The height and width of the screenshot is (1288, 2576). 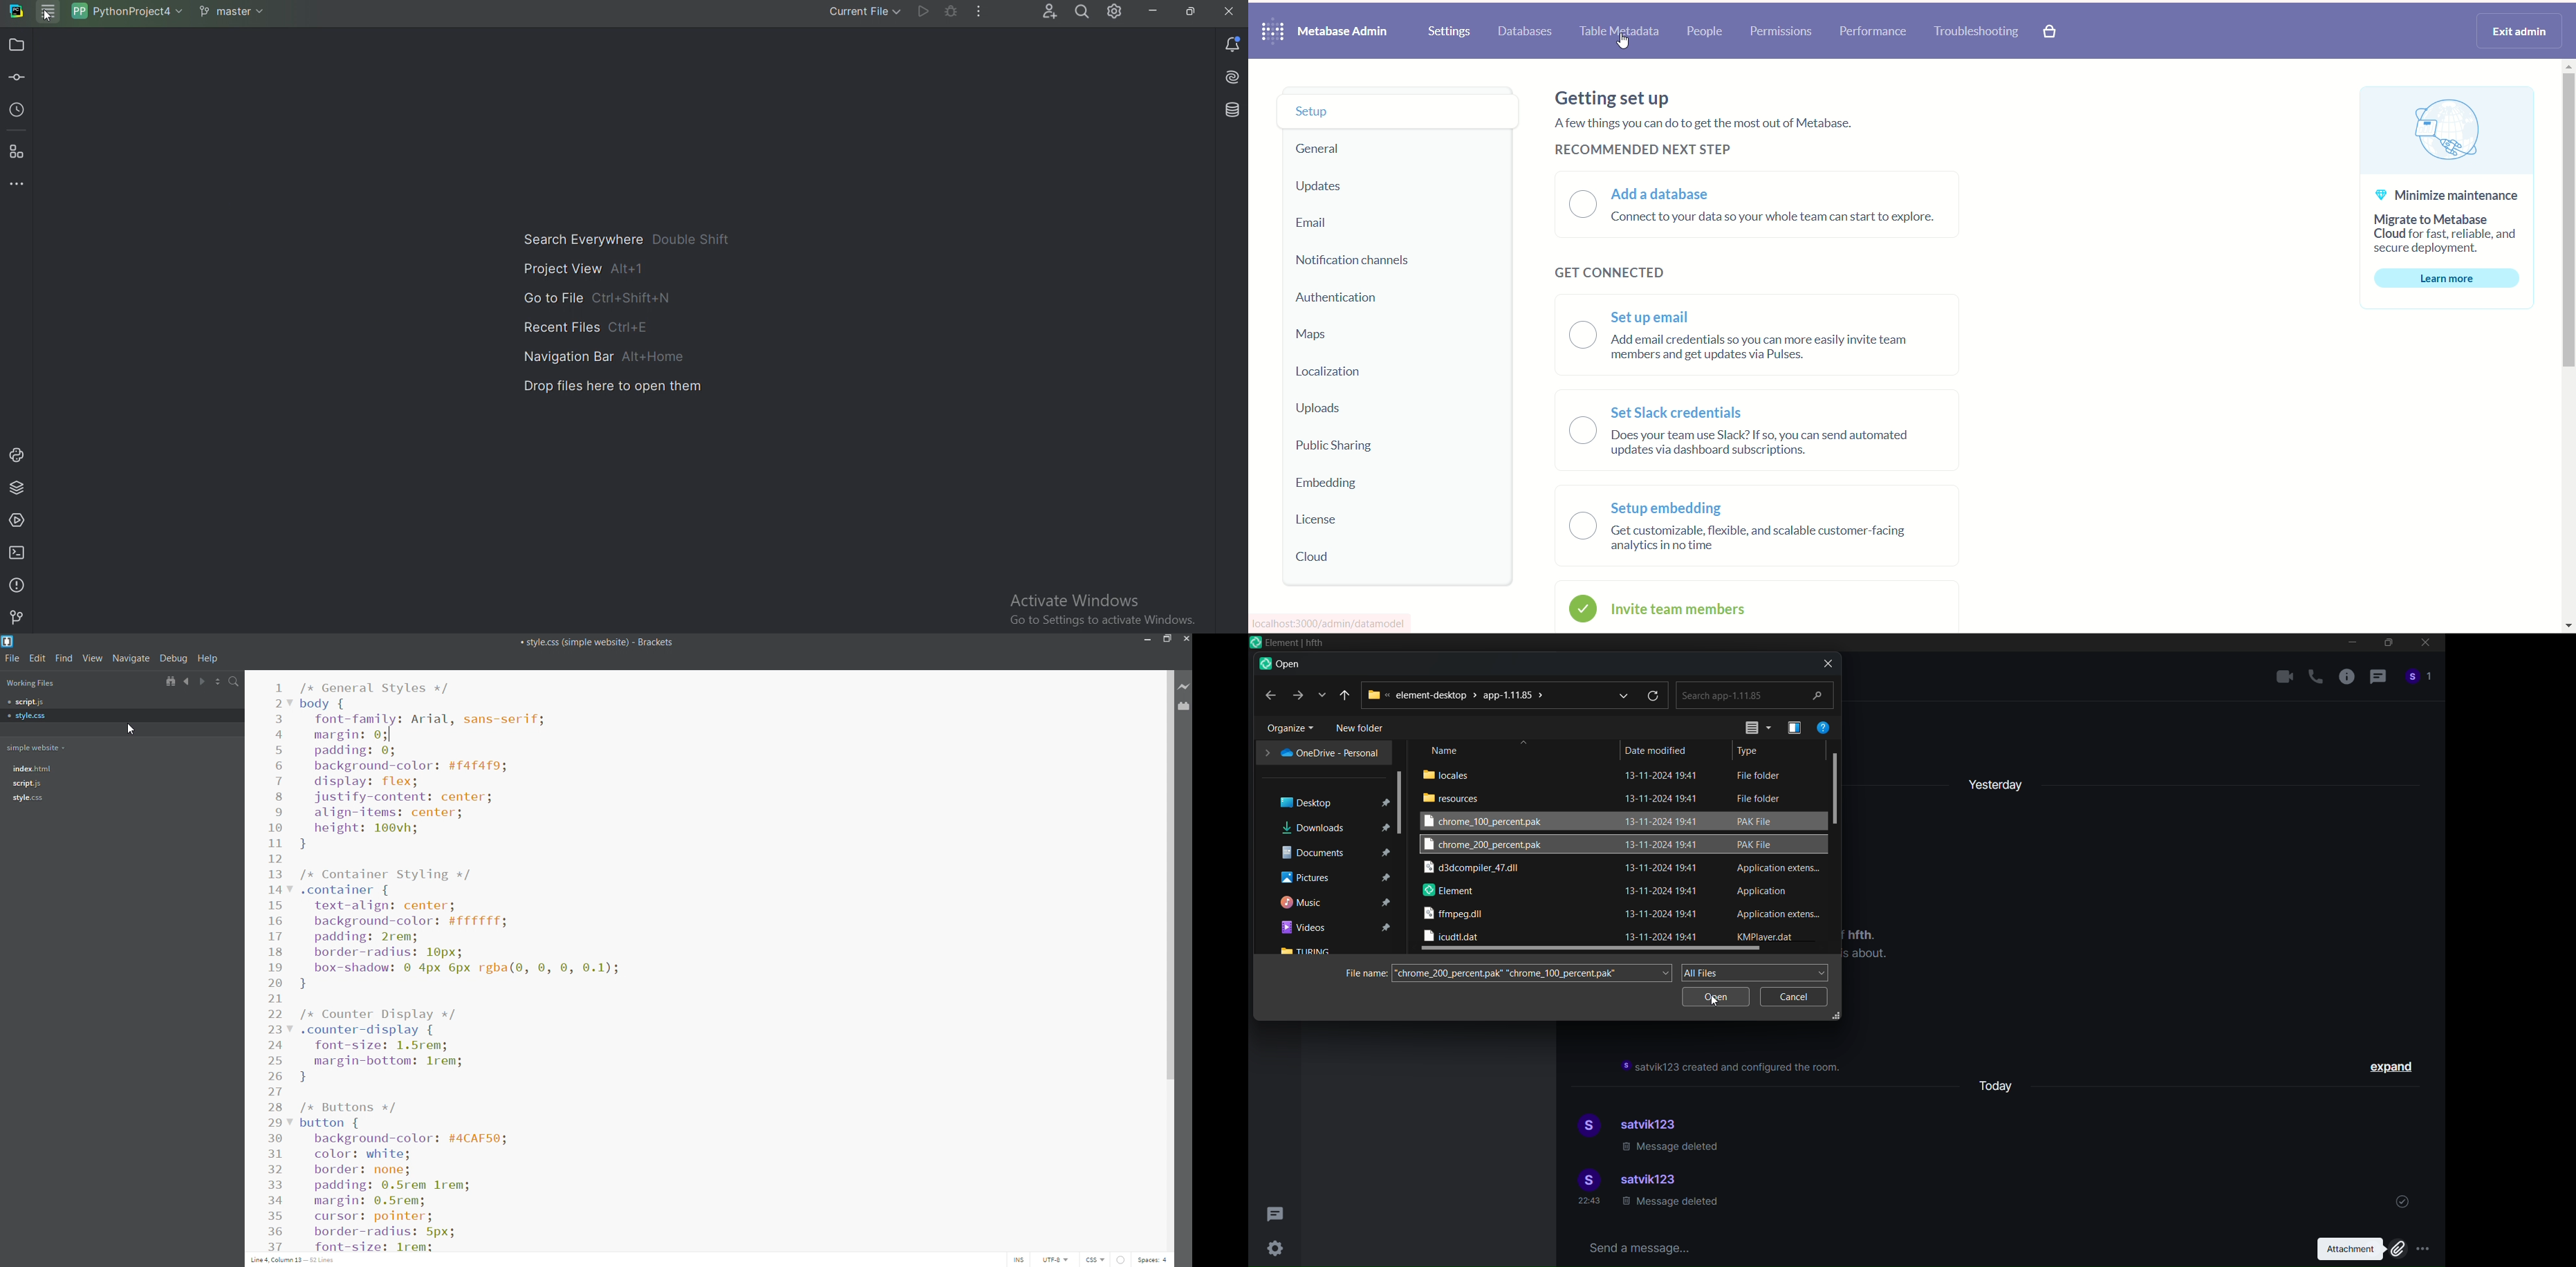 I want to click on script.js, so click(x=120, y=784).